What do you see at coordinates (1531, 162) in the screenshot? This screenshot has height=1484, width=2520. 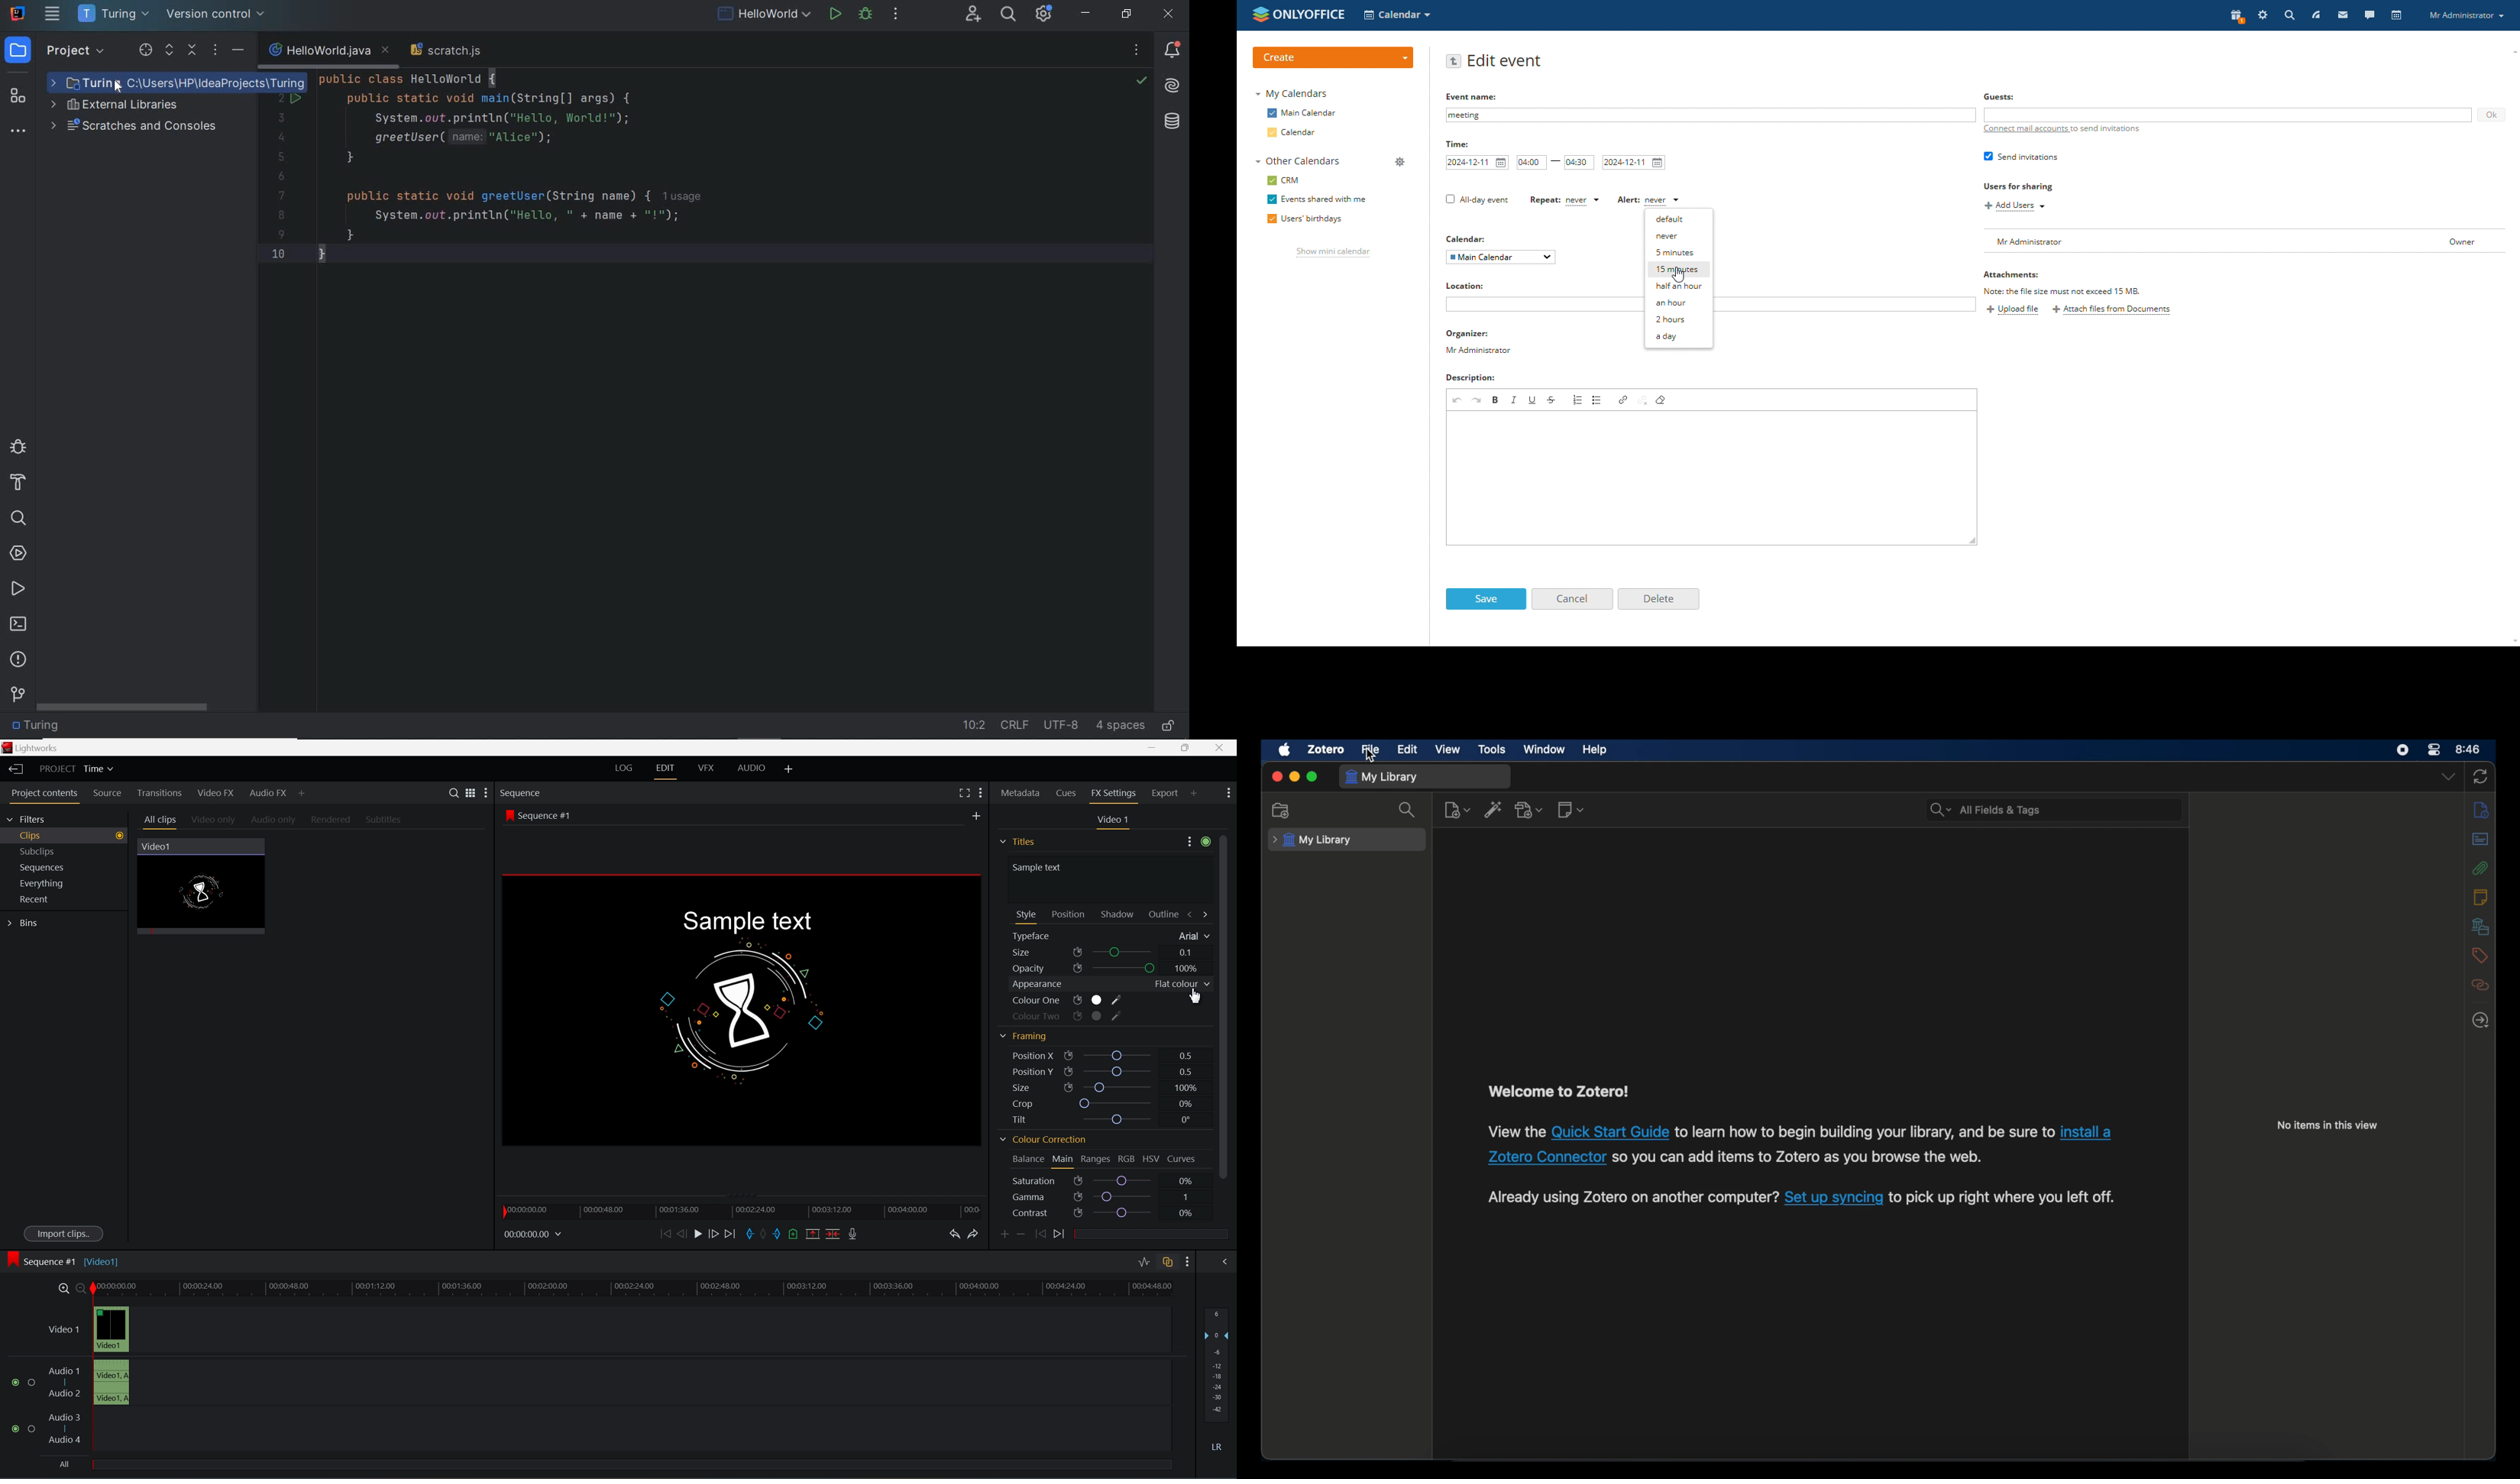 I see `start time` at bounding box center [1531, 162].